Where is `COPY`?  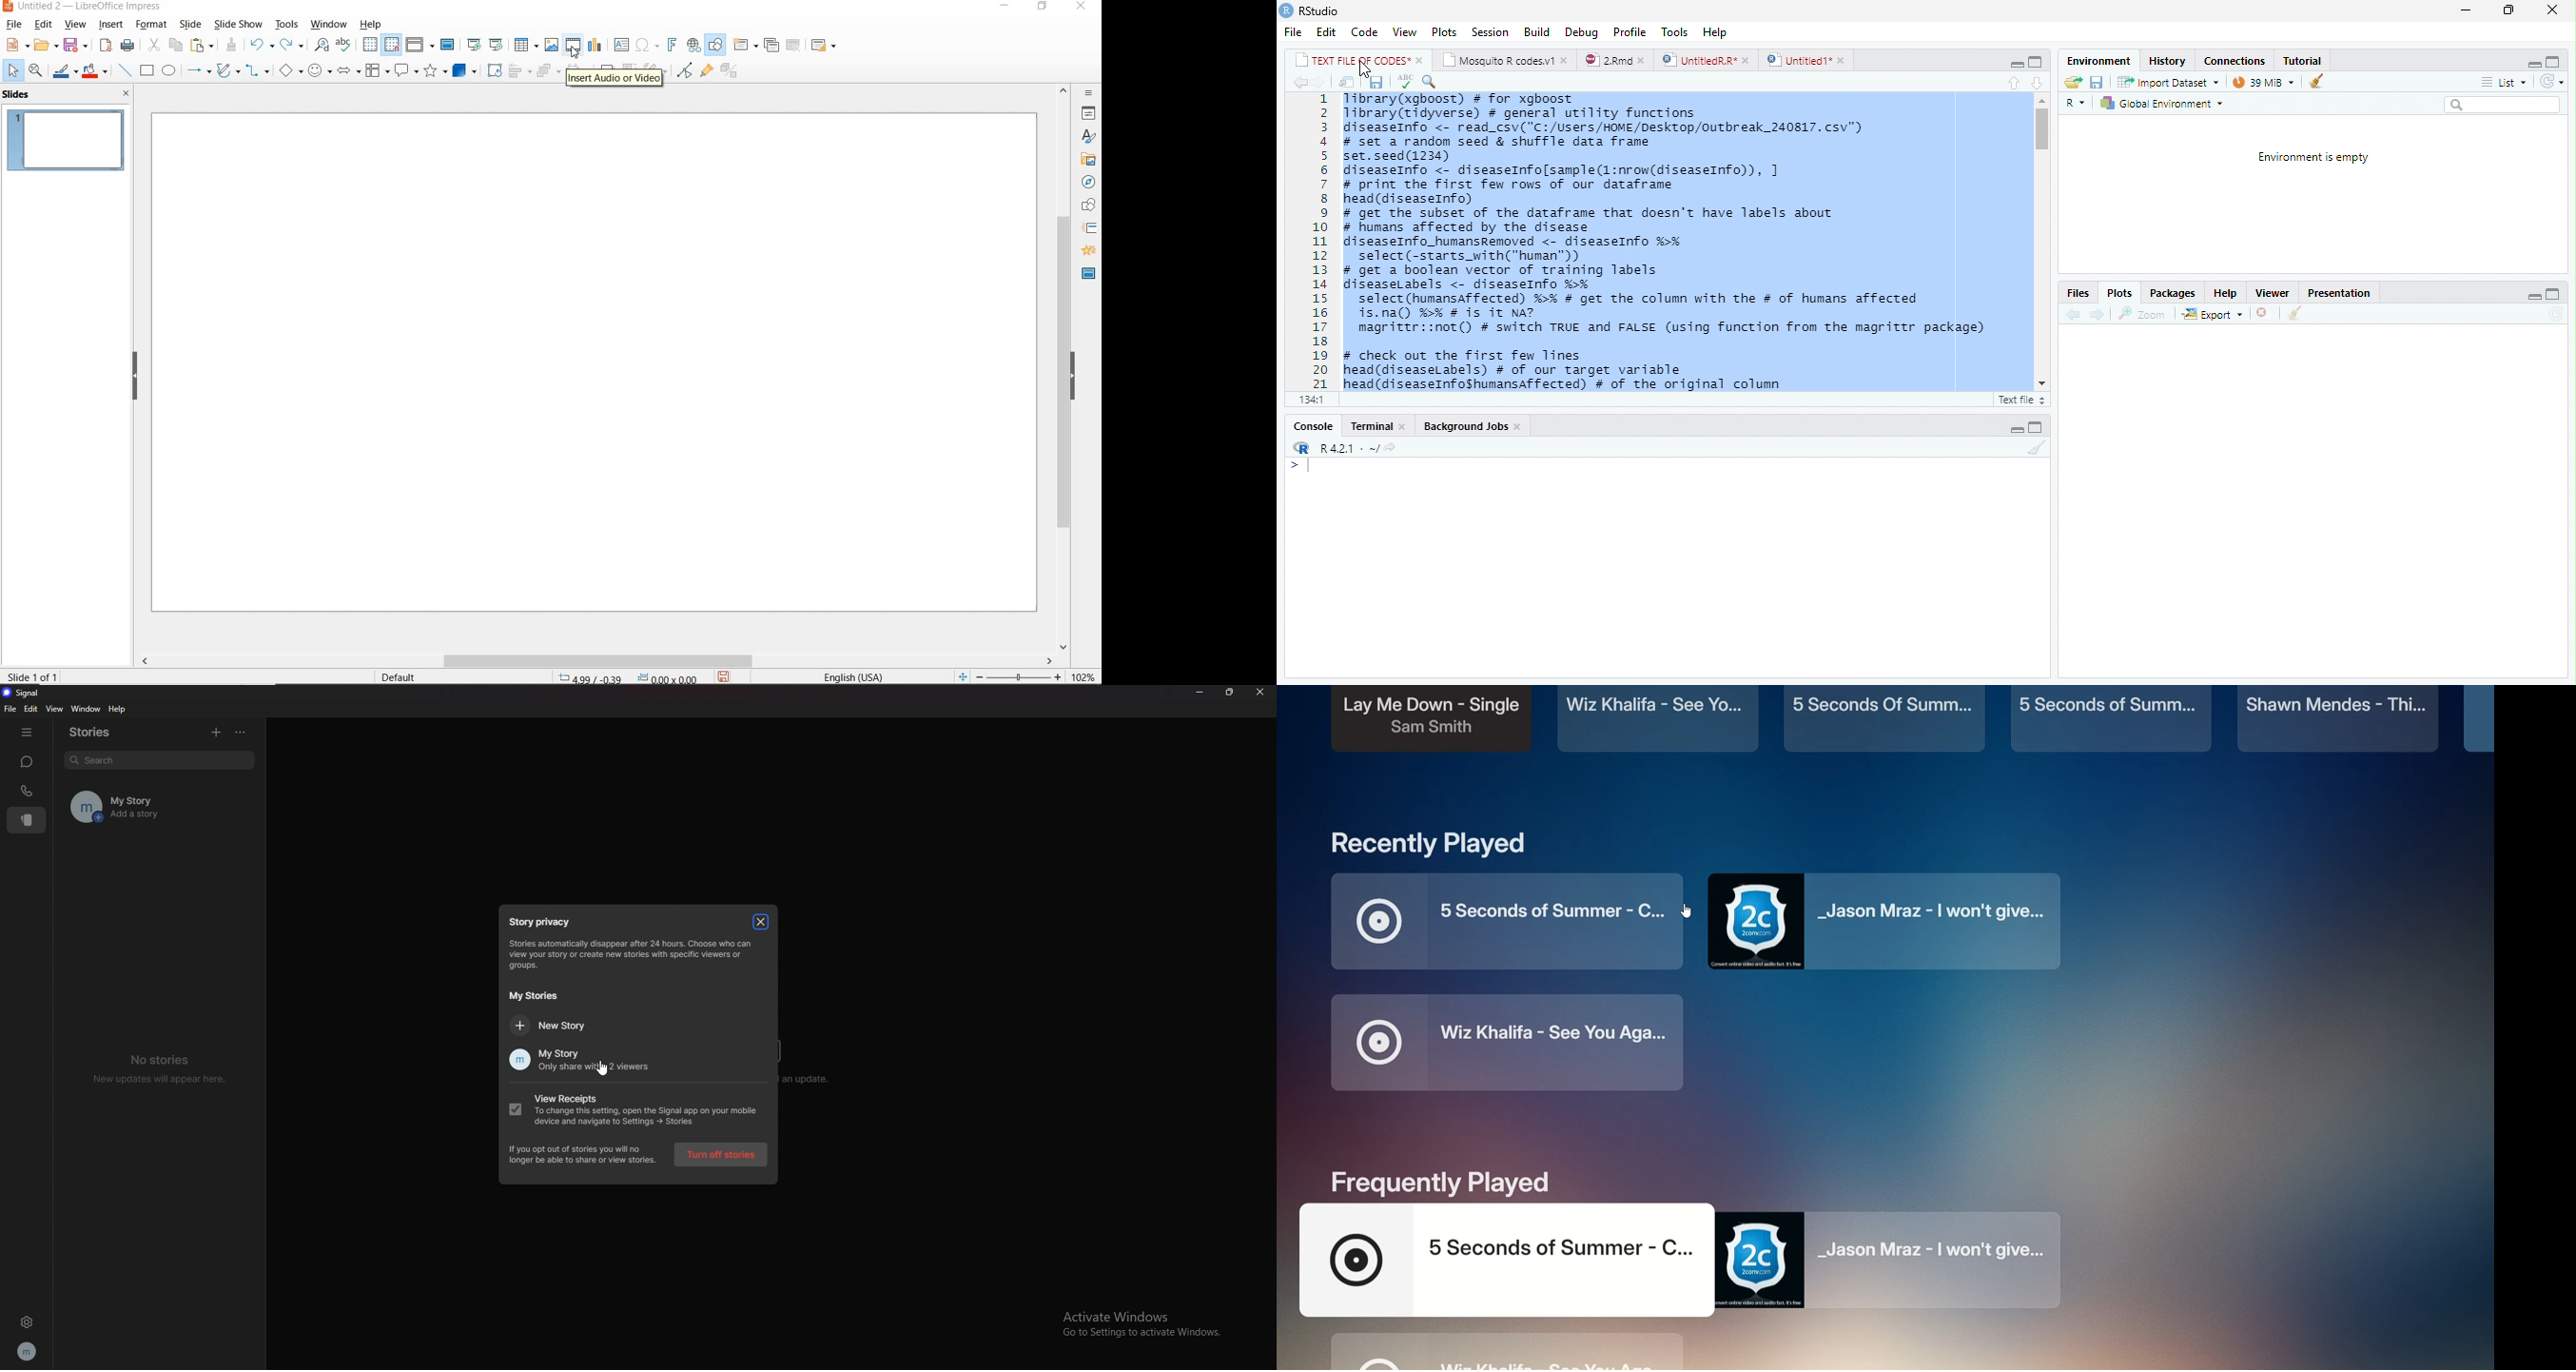 COPY is located at coordinates (175, 44).